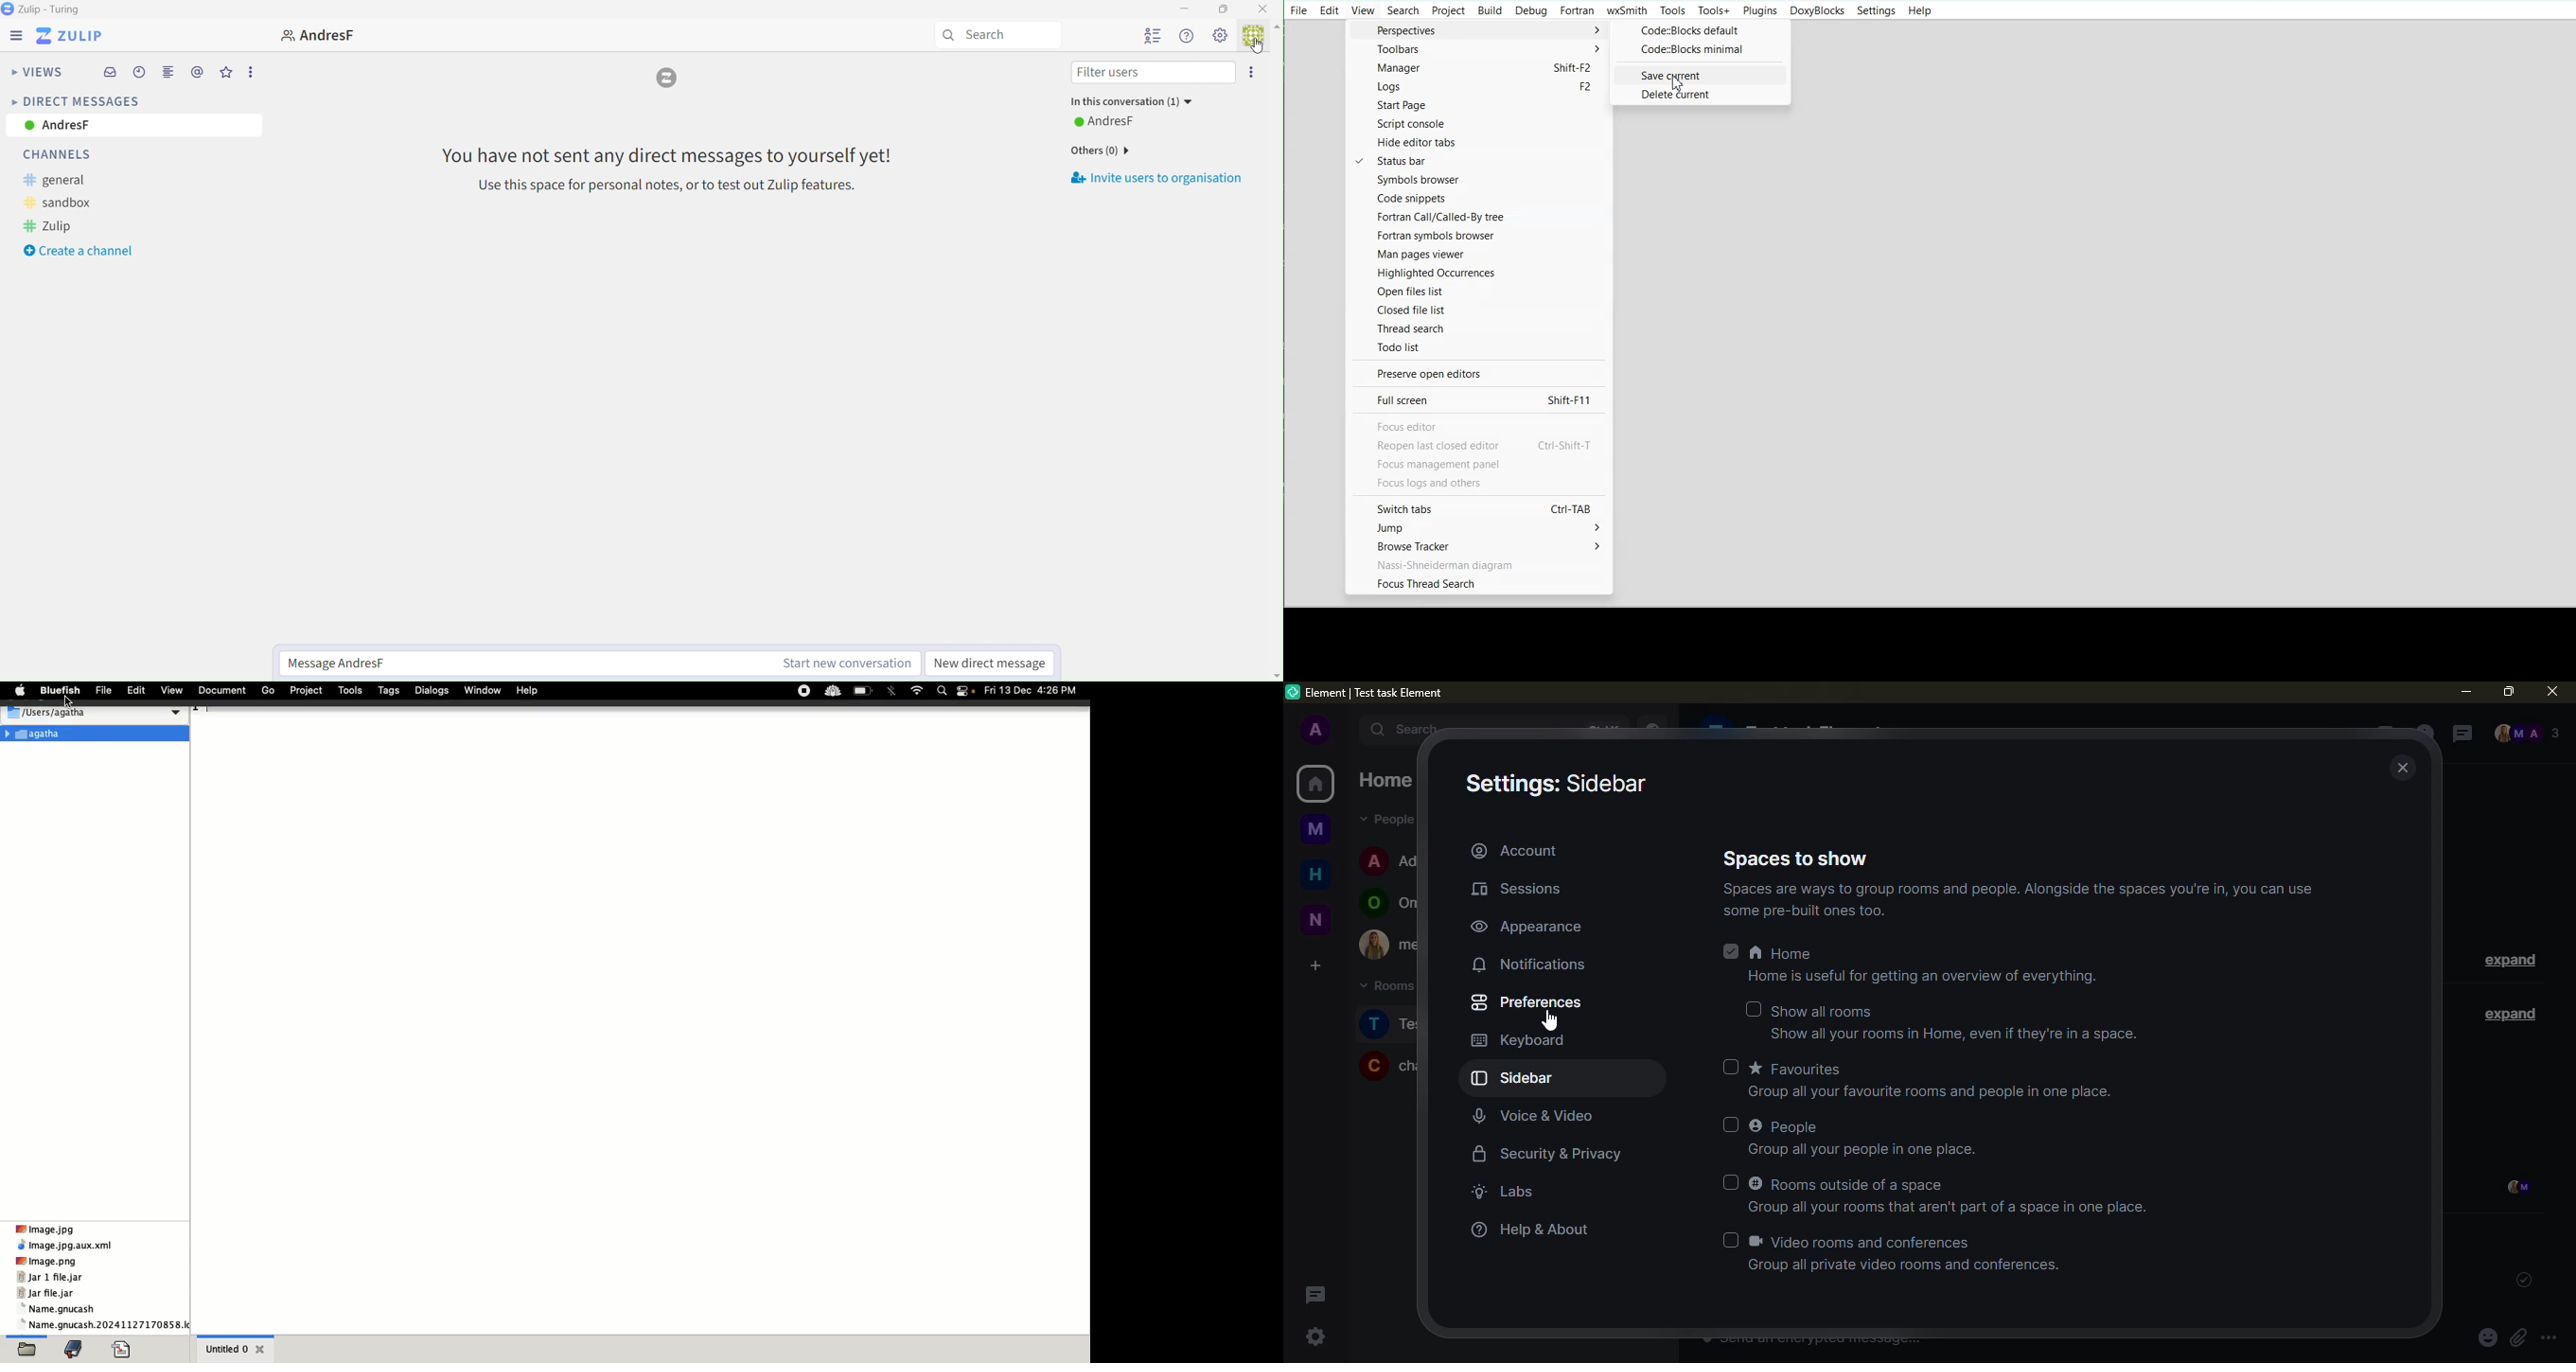 This screenshot has width=2576, height=1372. What do you see at coordinates (1732, 1124) in the screenshot?
I see `select` at bounding box center [1732, 1124].